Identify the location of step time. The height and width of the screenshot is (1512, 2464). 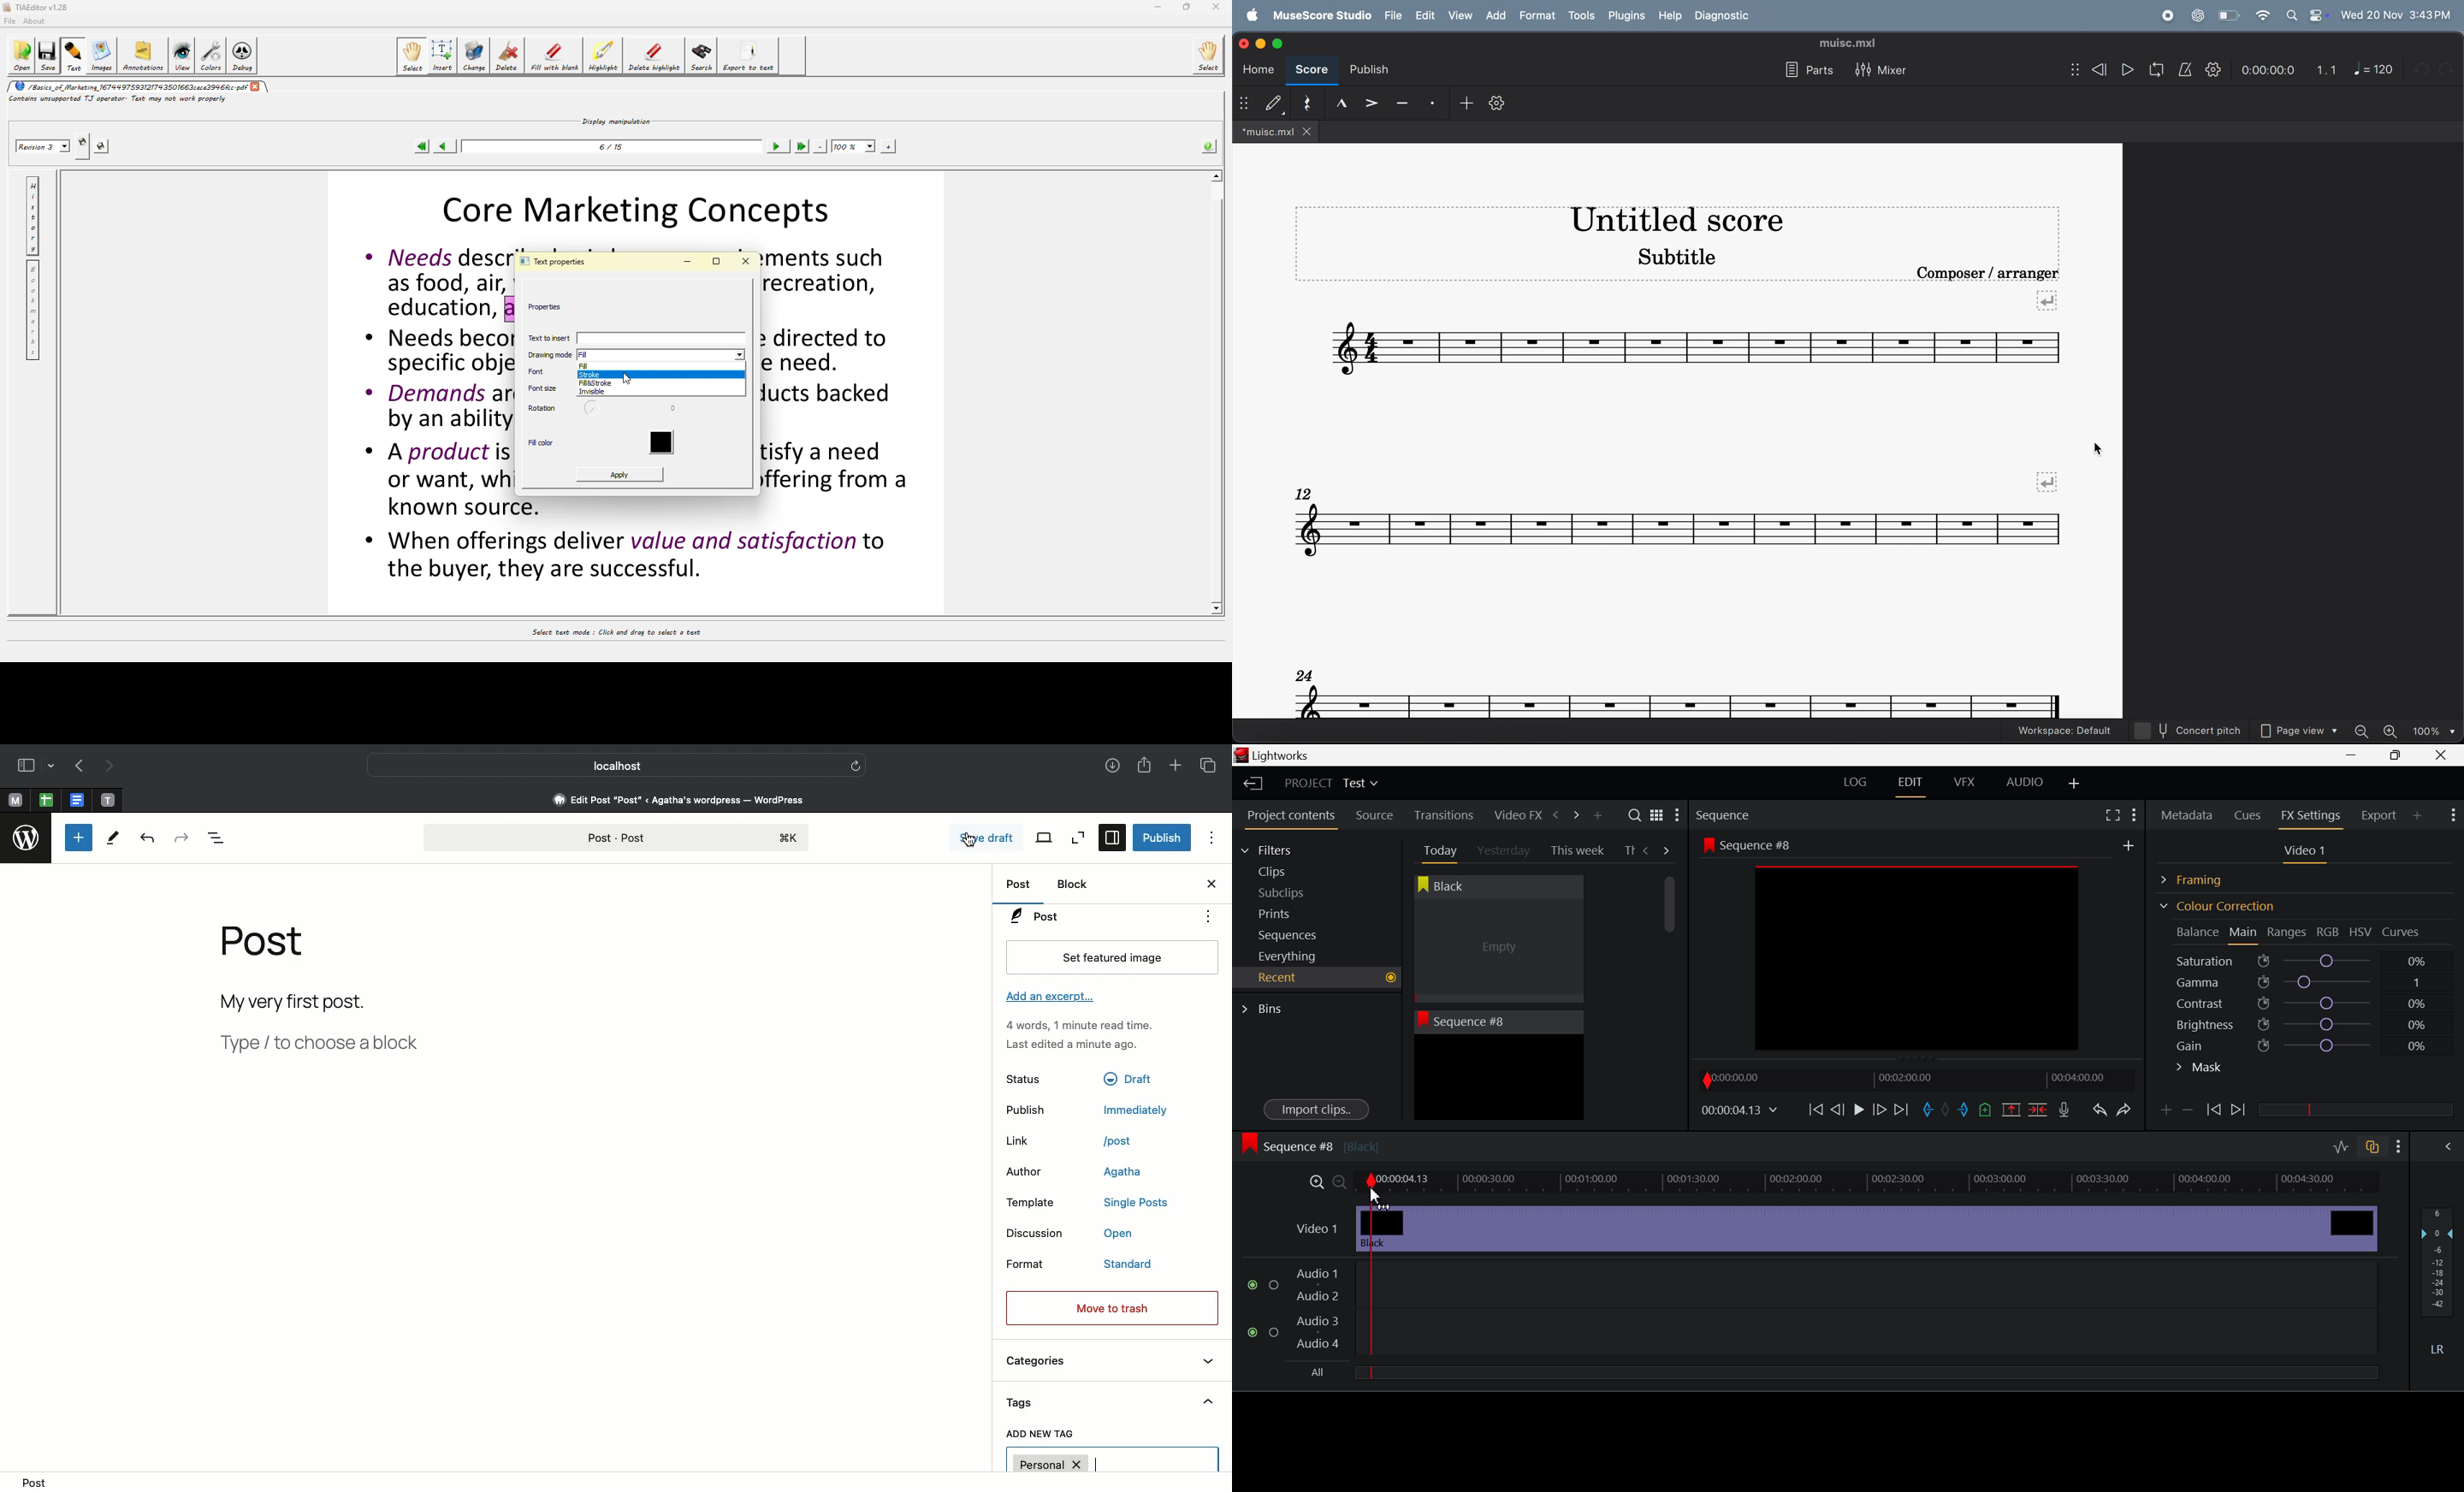
(1261, 104).